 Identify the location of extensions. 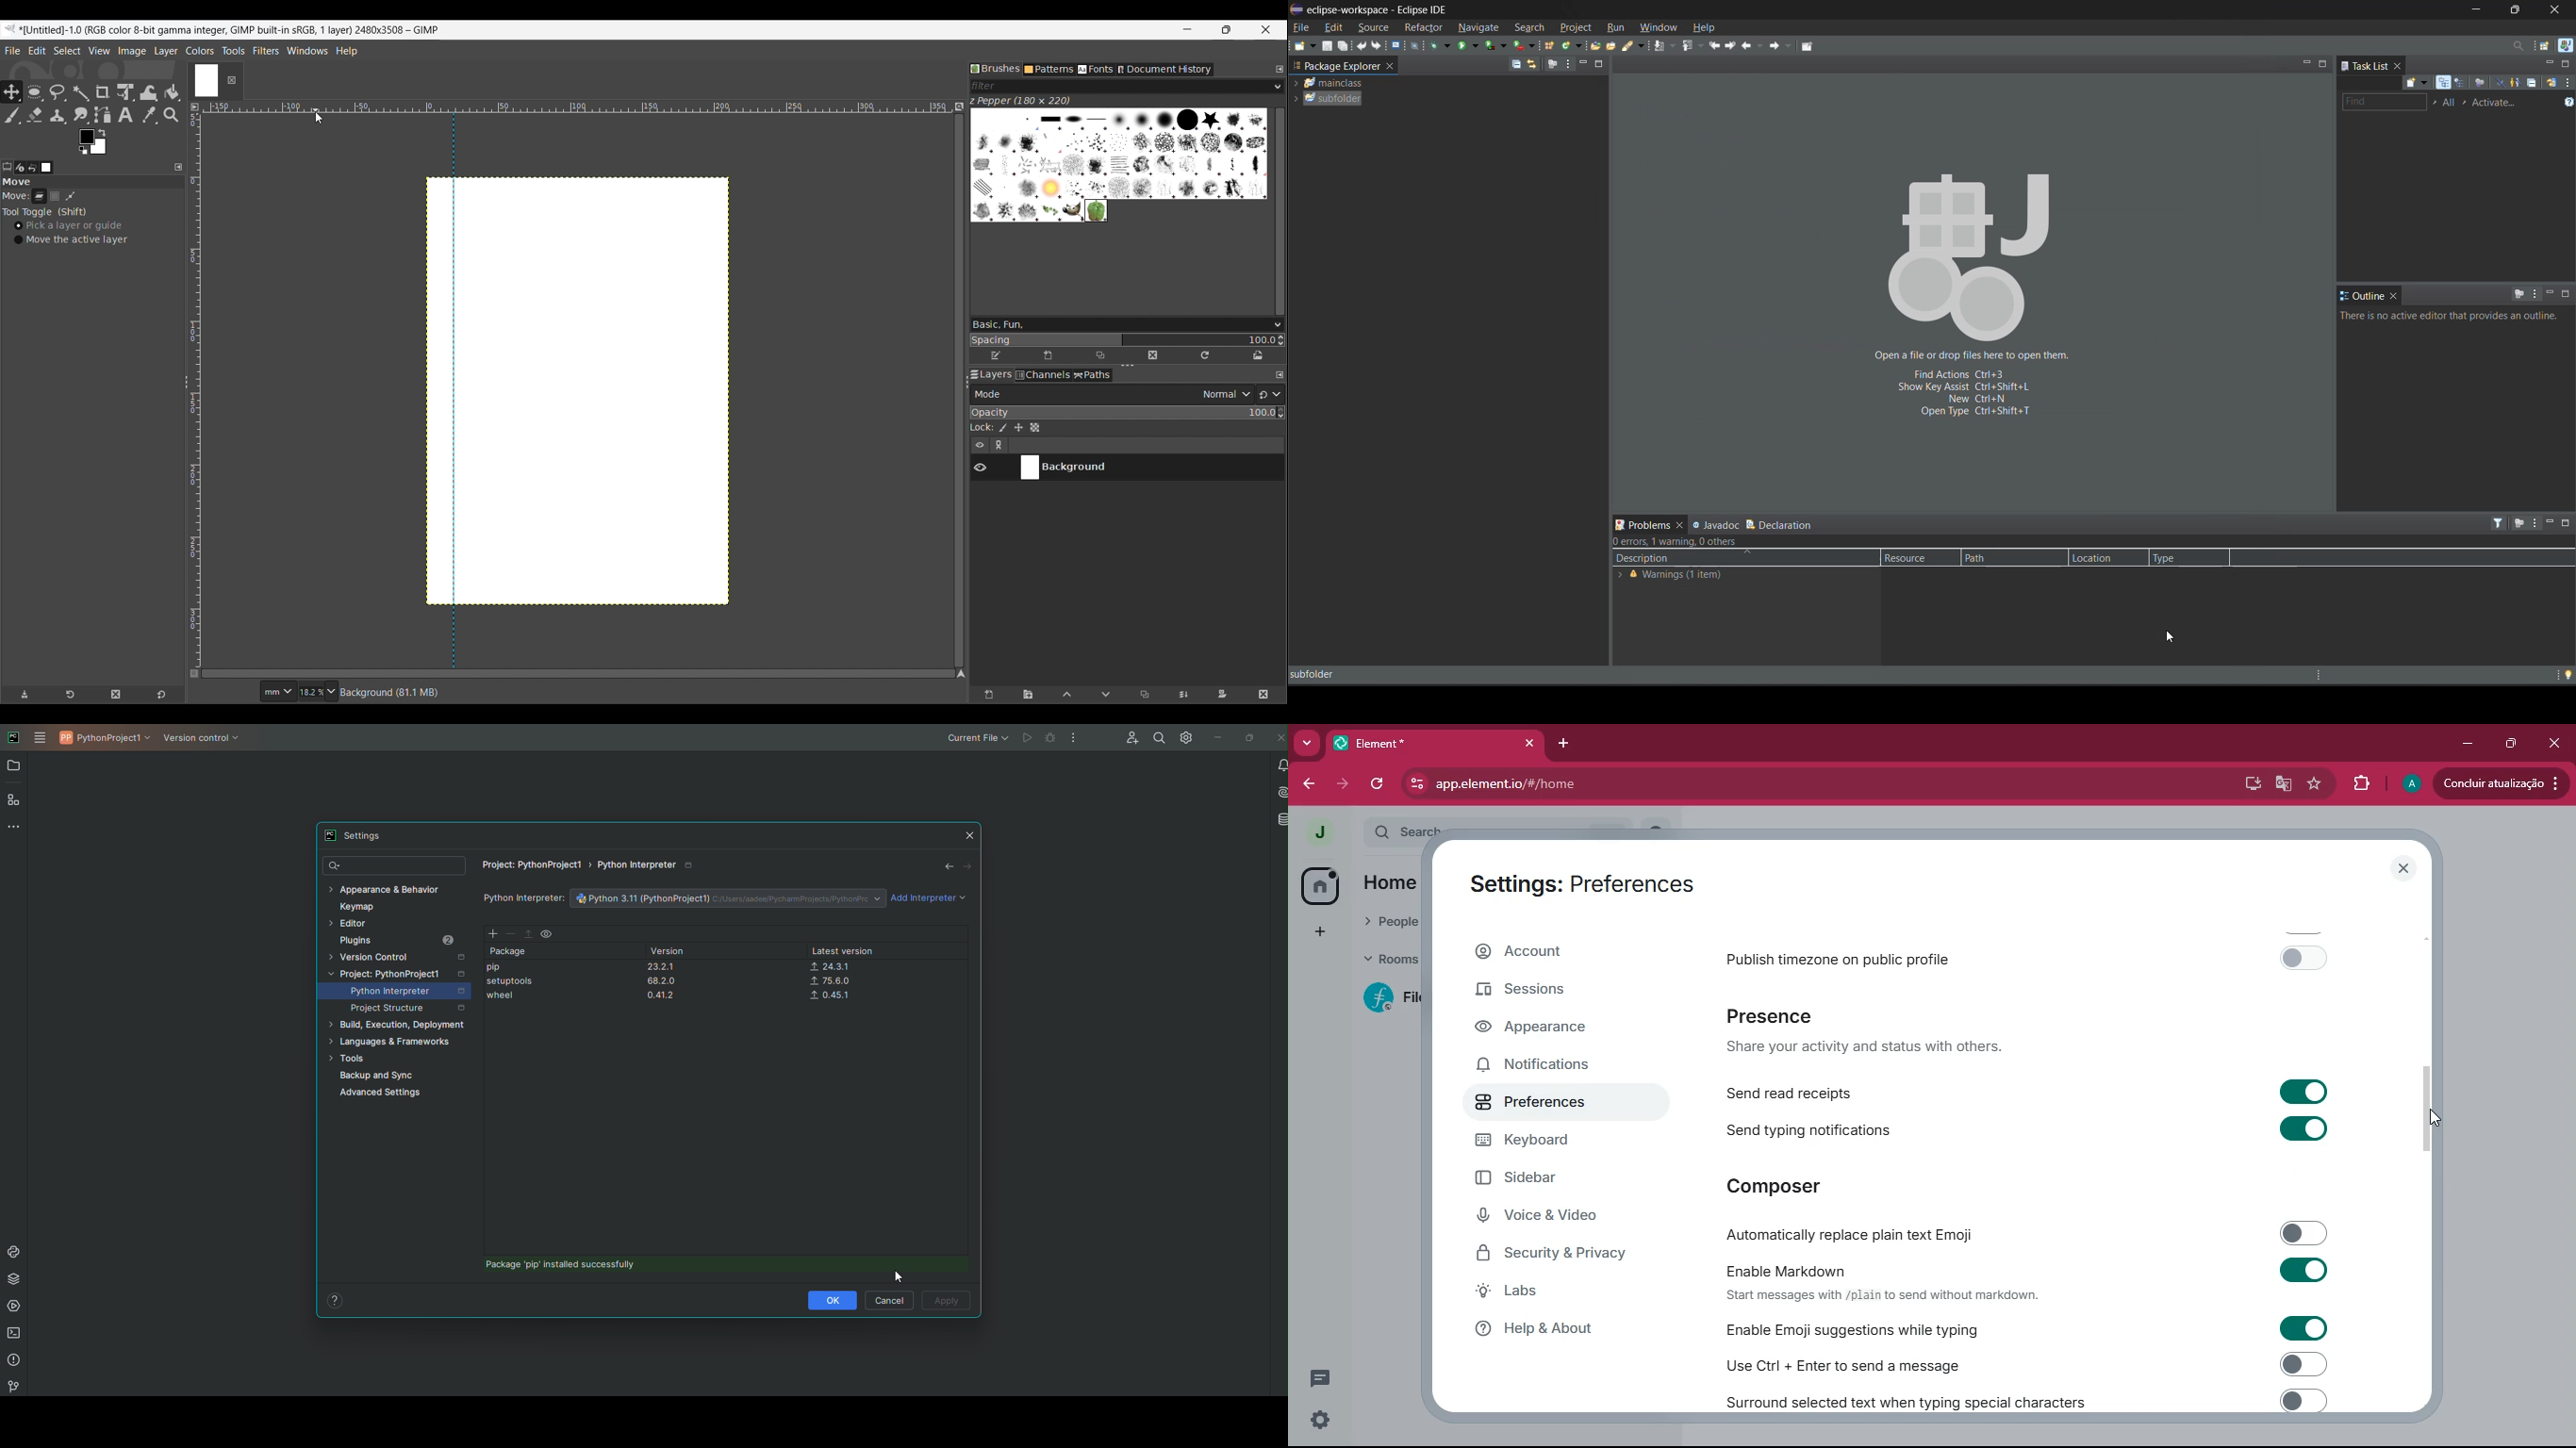
(2362, 784).